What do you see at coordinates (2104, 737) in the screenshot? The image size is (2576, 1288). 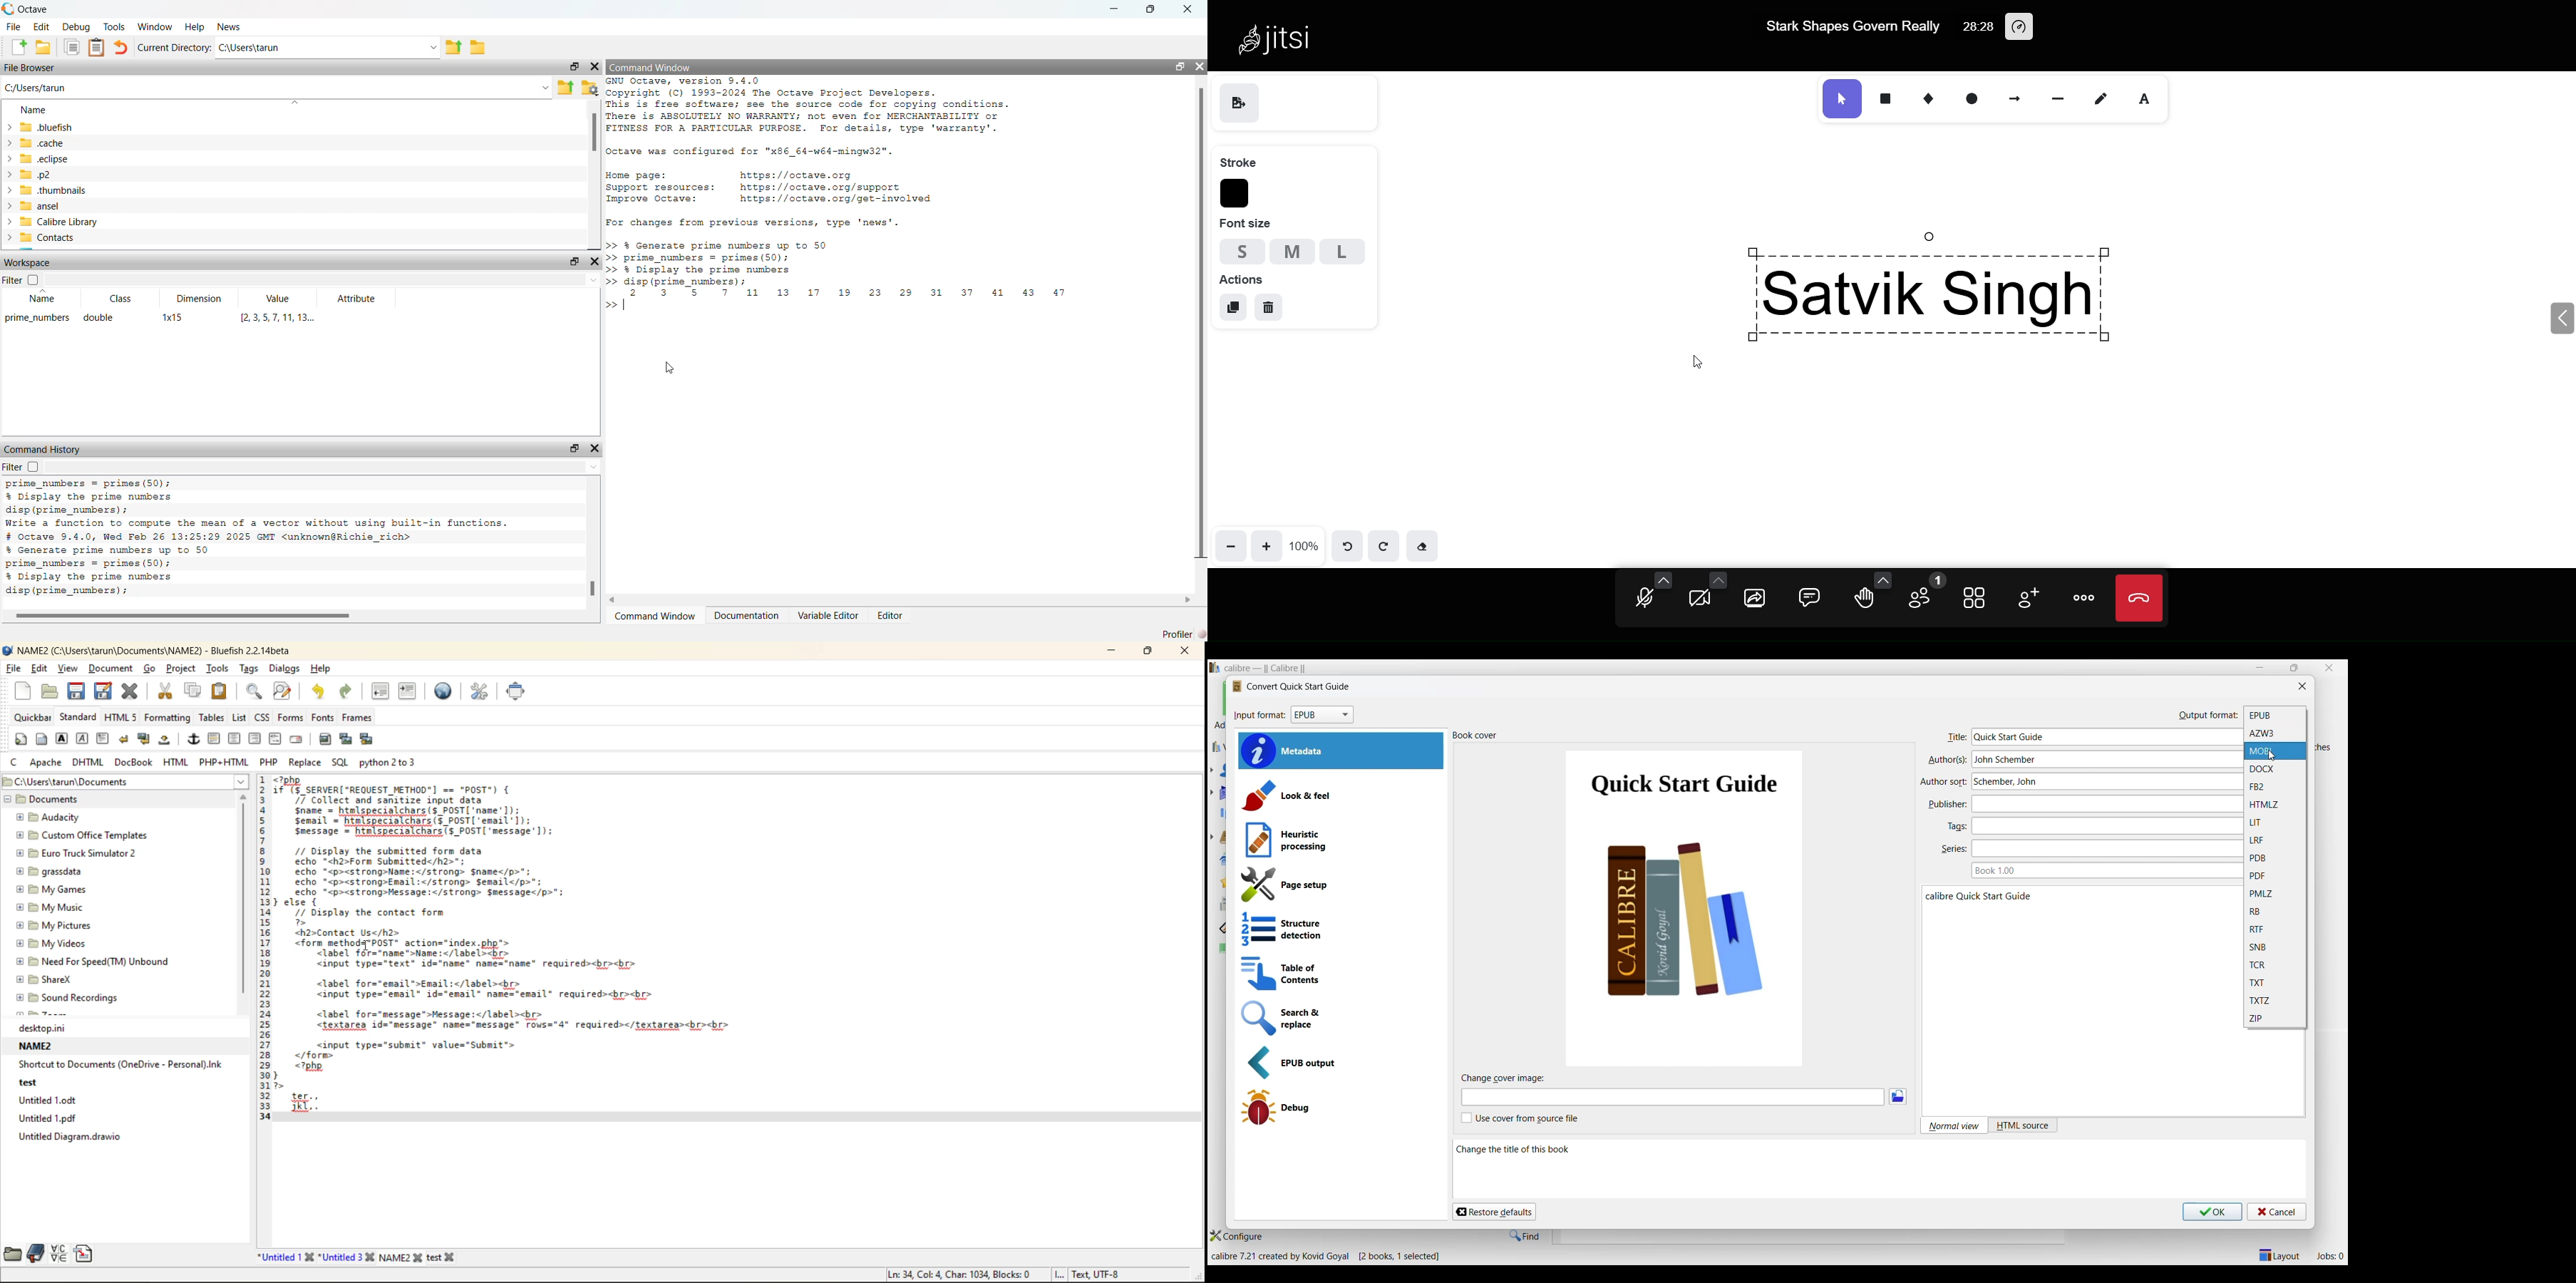 I see `Type in title` at bounding box center [2104, 737].